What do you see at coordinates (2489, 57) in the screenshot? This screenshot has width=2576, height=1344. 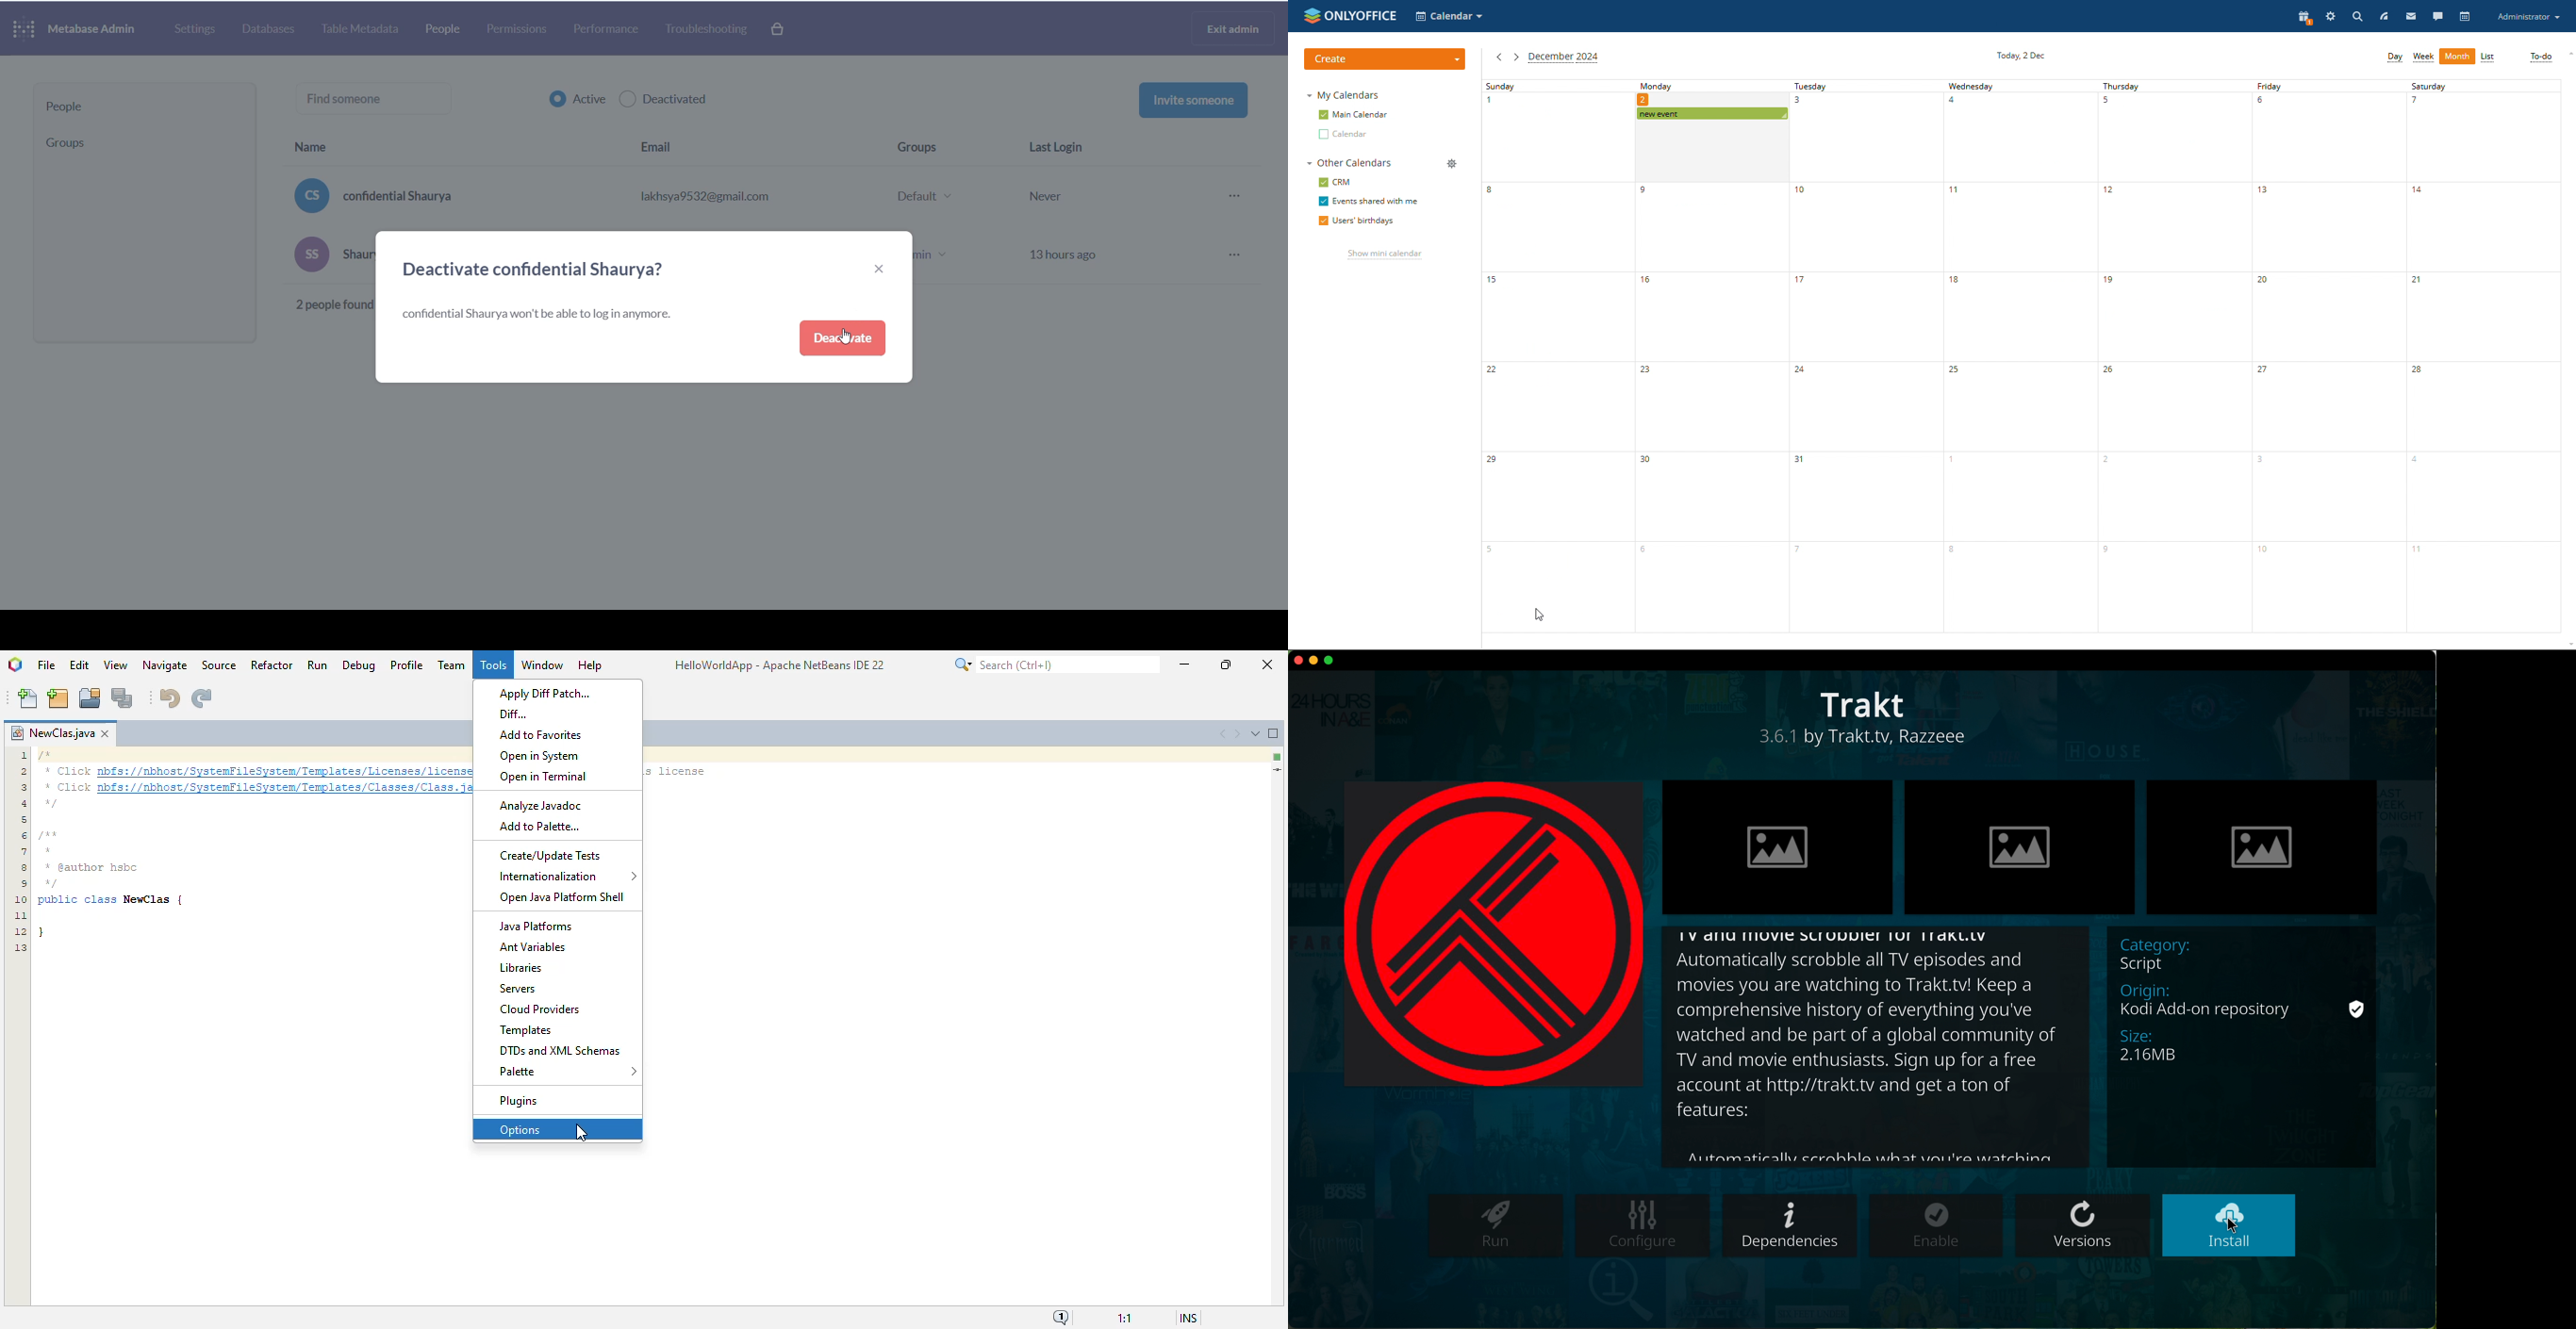 I see `list view` at bounding box center [2489, 57].